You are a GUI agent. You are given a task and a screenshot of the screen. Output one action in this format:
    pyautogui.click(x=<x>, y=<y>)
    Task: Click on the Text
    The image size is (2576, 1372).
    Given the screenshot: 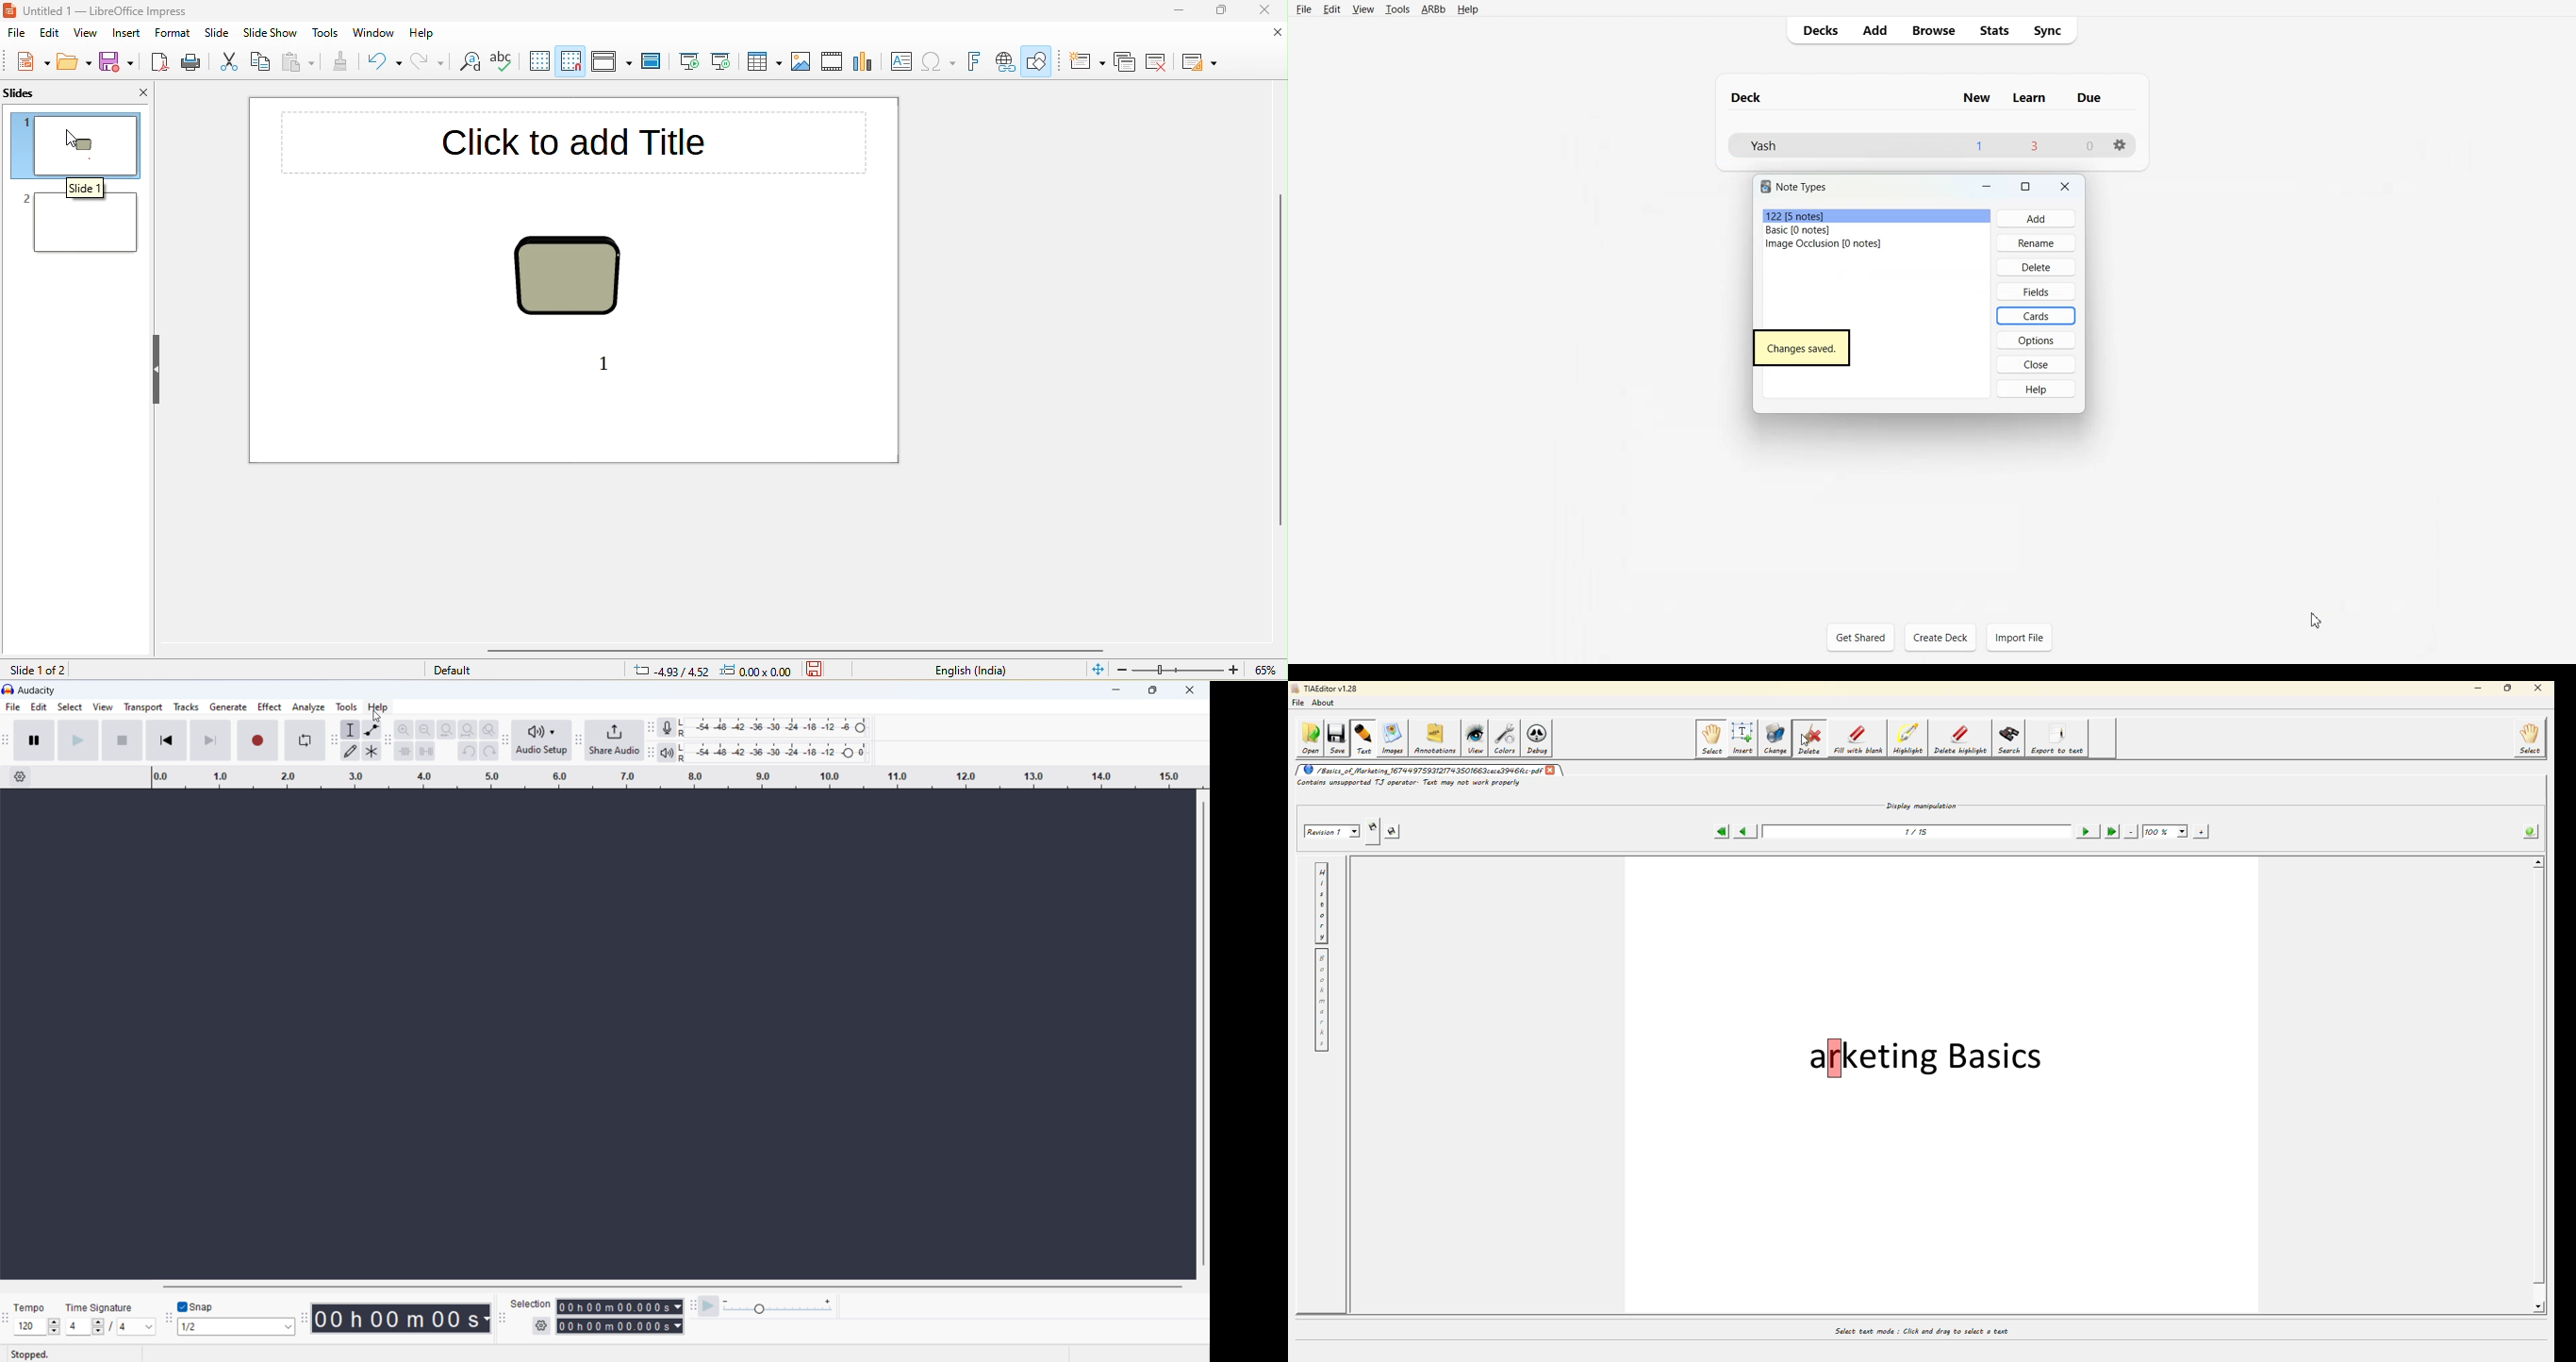 What is the action you would take?
    pyautogui.click(x=1801, y=348)
    